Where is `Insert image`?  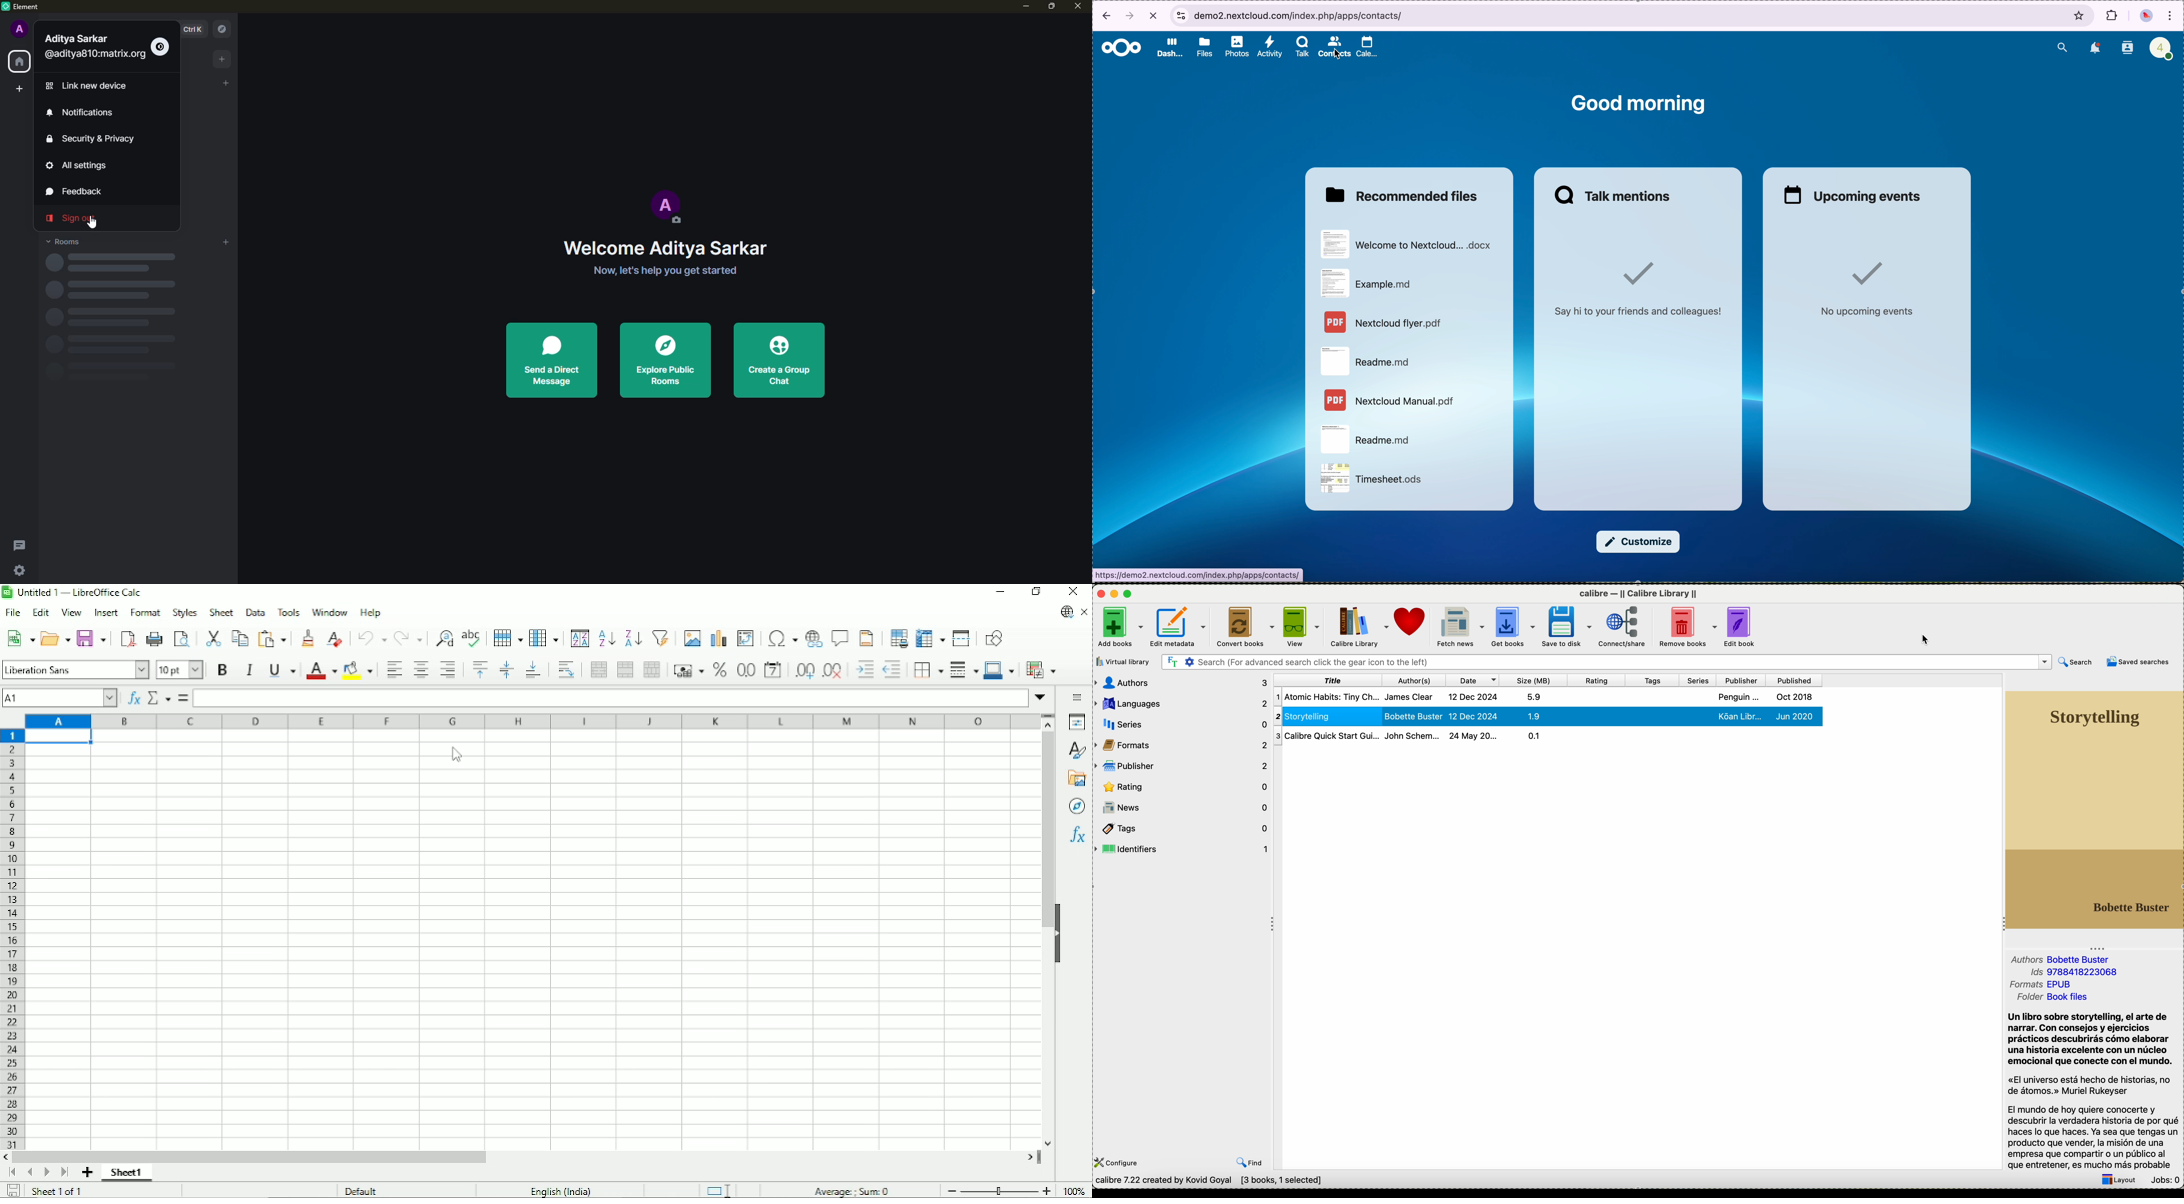
Insert image is located at coordinates (691, 637).